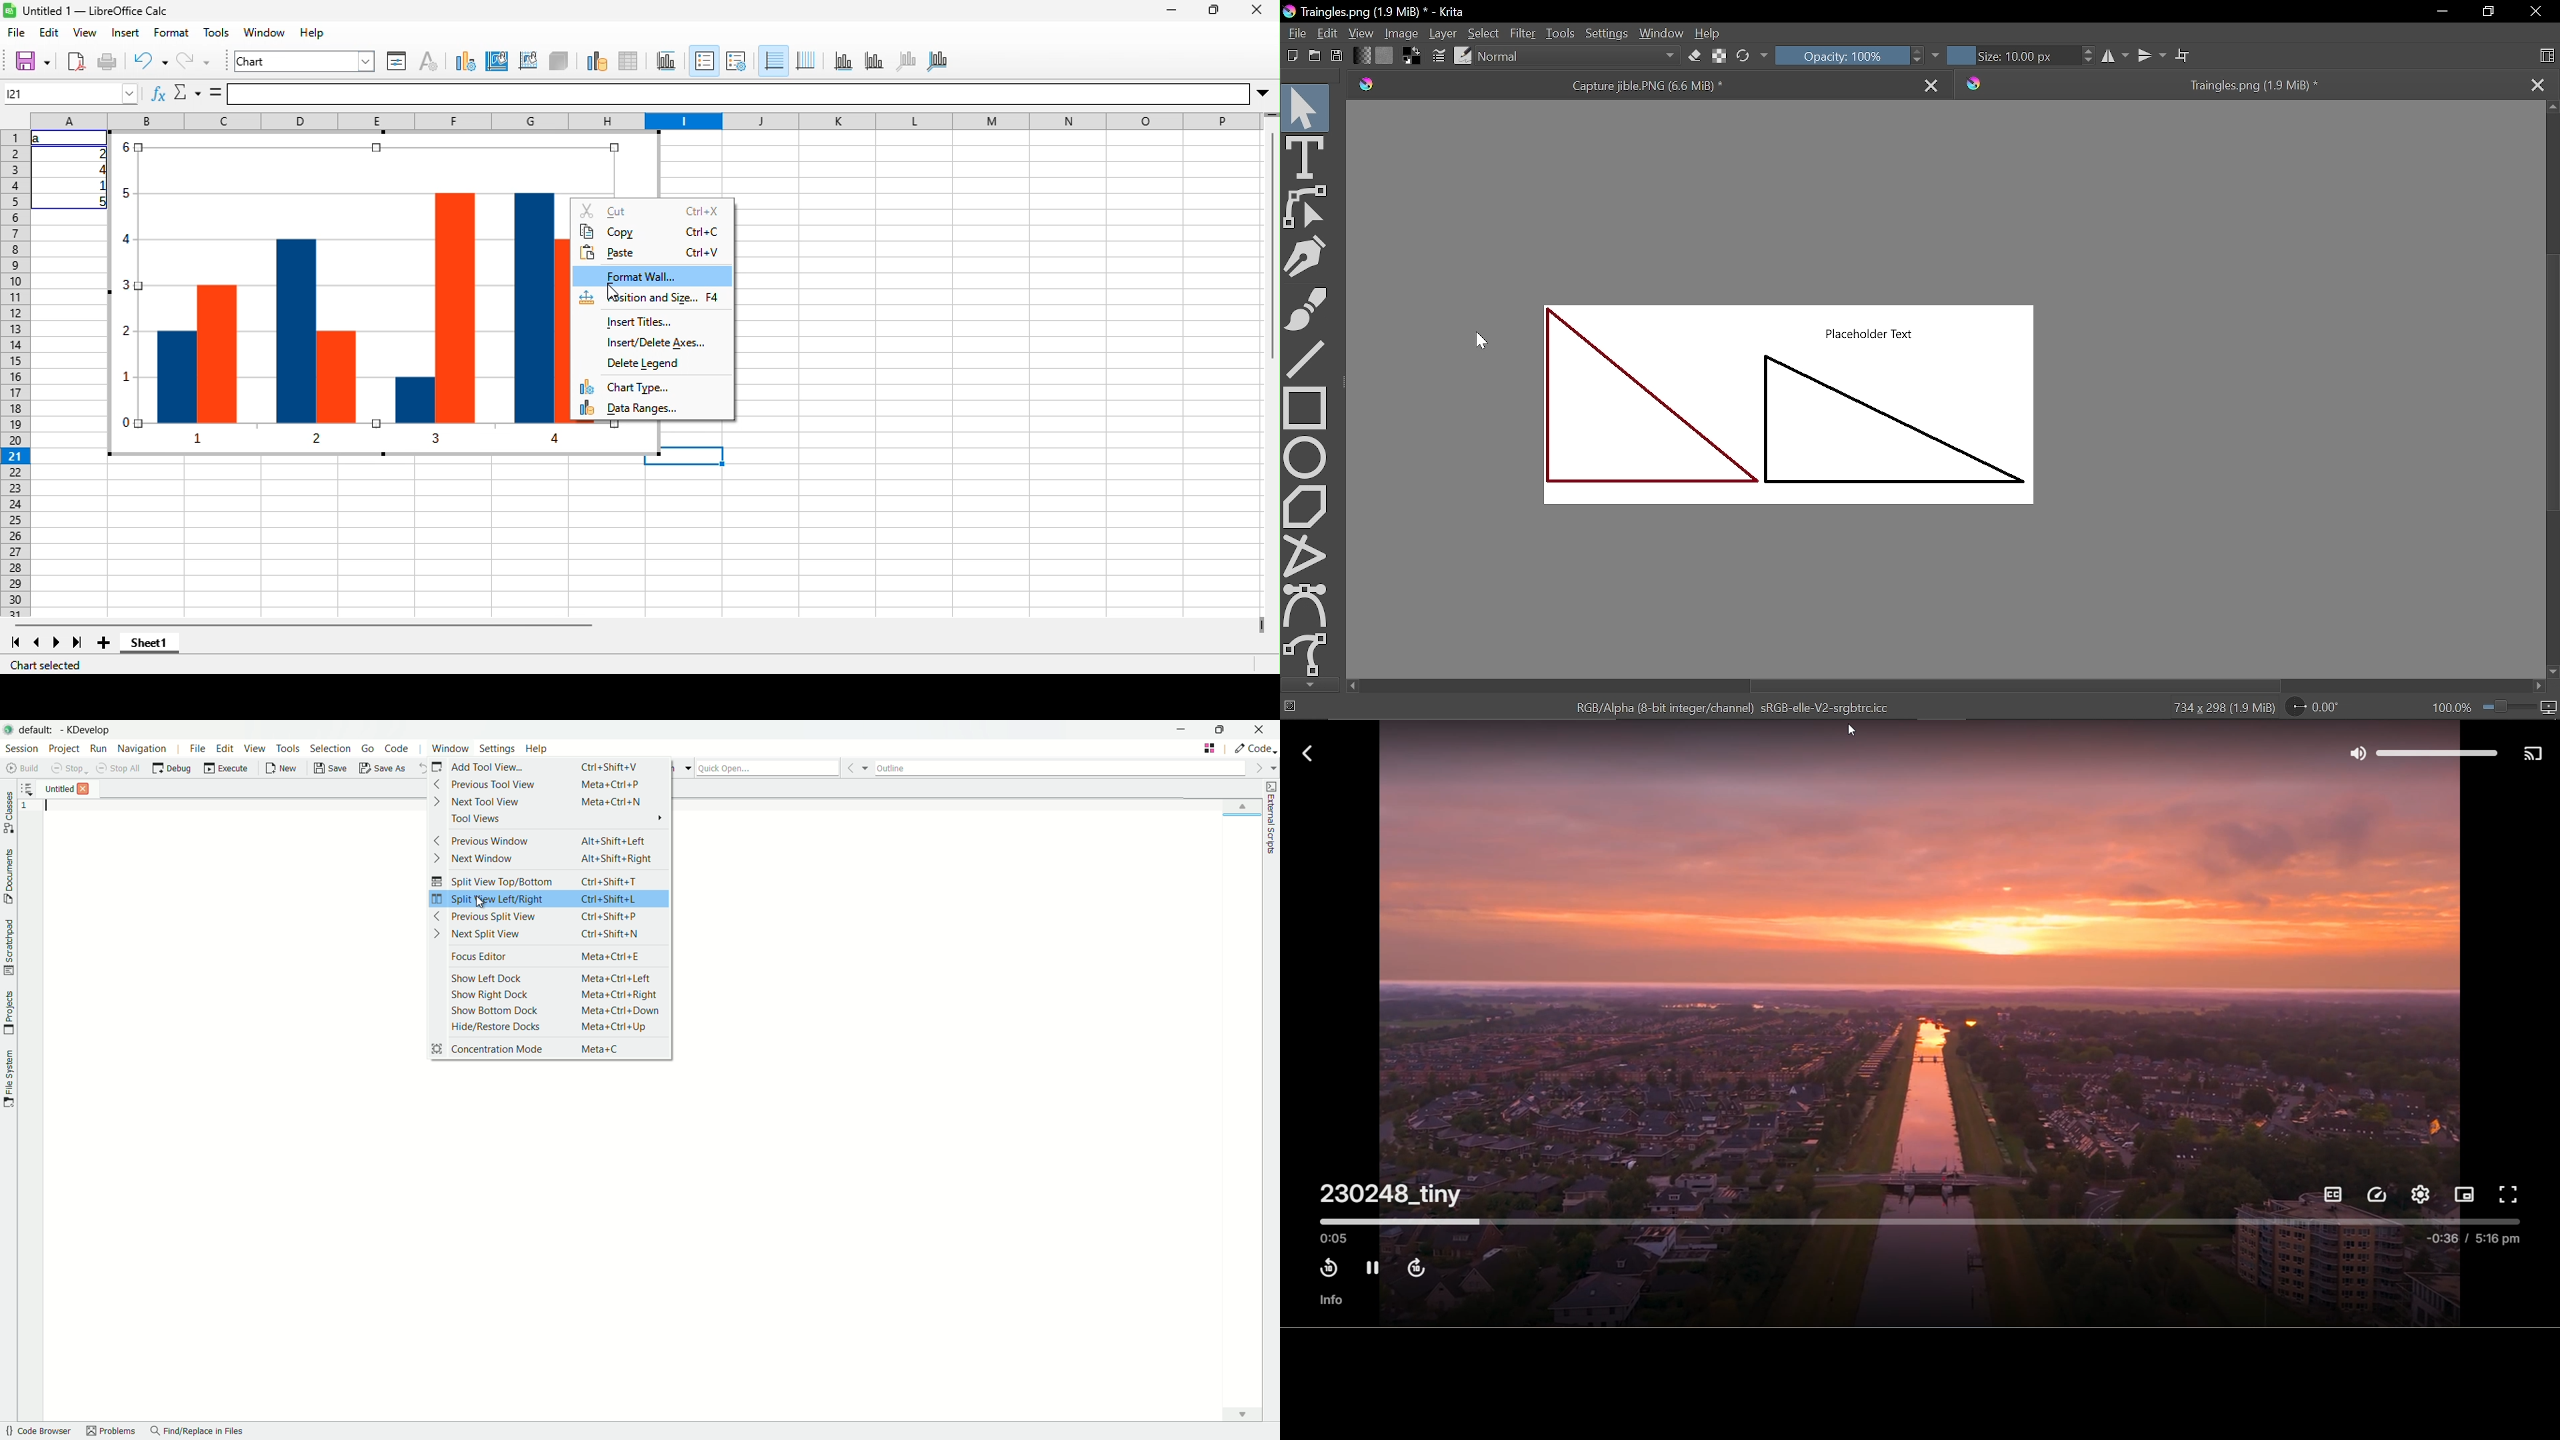 This screenshot has width=2576, height=1456. What do you see at coordinates (2552, 389) in the screenshot?
I see `Vertical scrollbar` at bounding box center [2552, 389].